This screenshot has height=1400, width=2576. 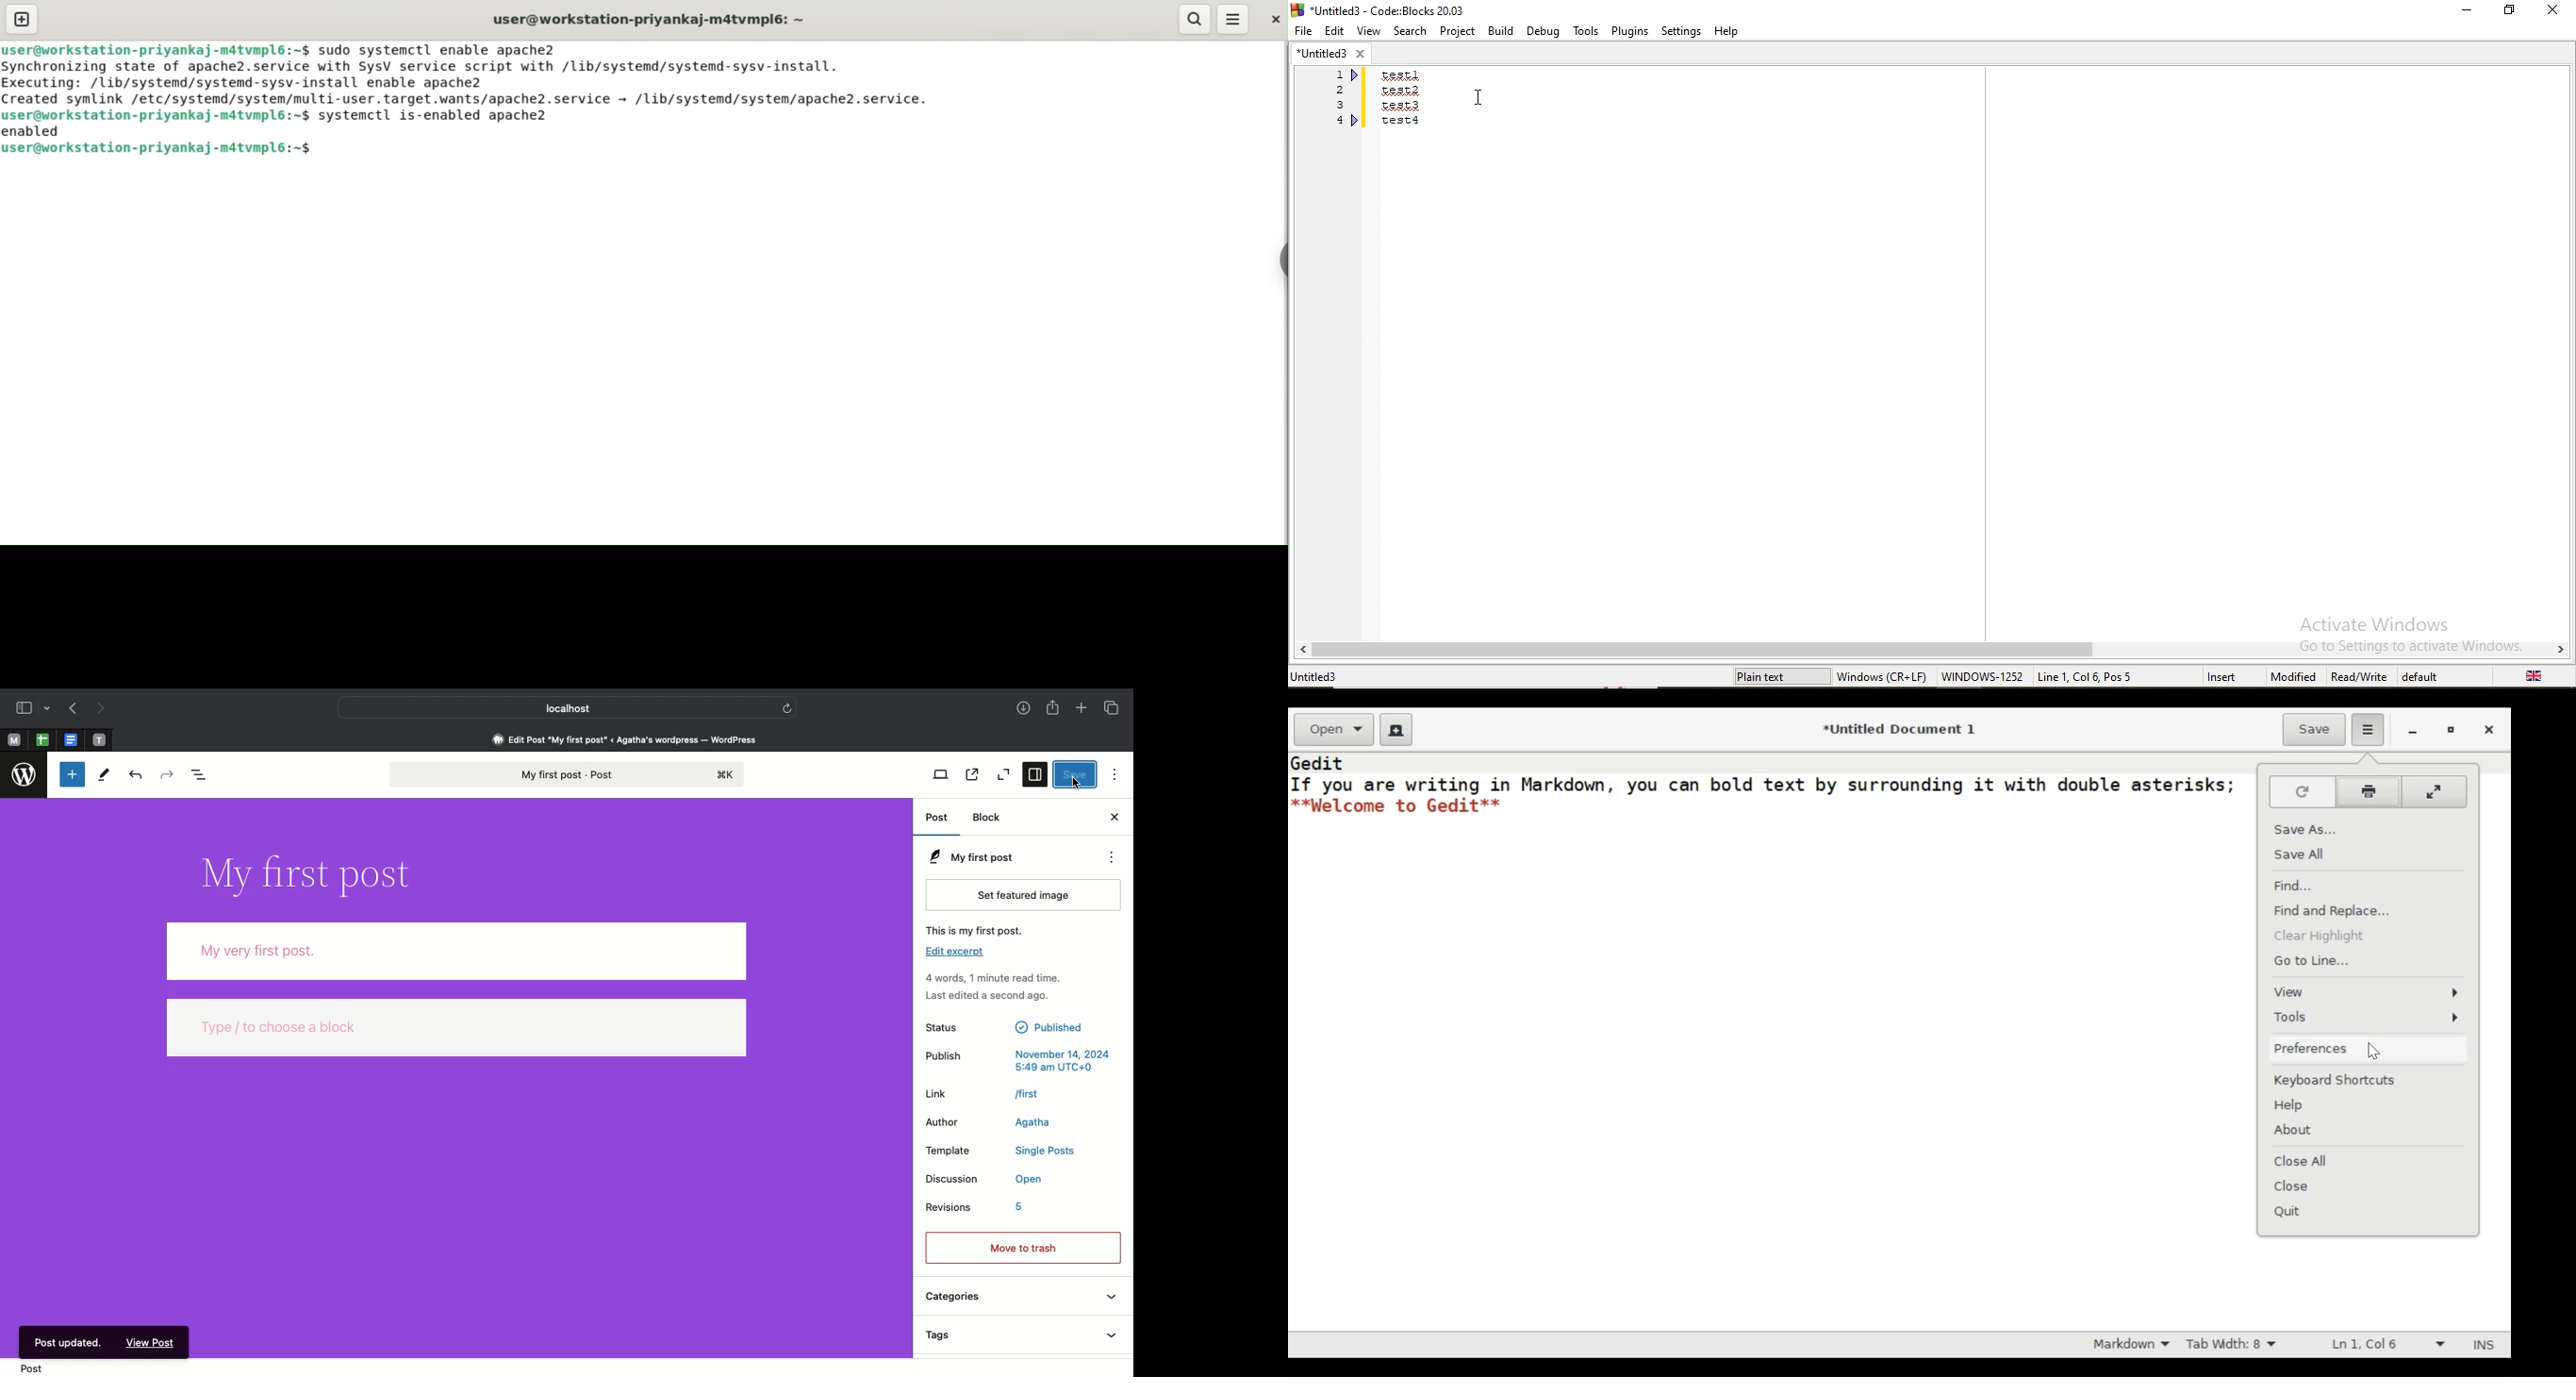 What do you see at coordinates (1932, 649) in the screenshot?
I see `scroll bar` at bounding box center [1932, 649].